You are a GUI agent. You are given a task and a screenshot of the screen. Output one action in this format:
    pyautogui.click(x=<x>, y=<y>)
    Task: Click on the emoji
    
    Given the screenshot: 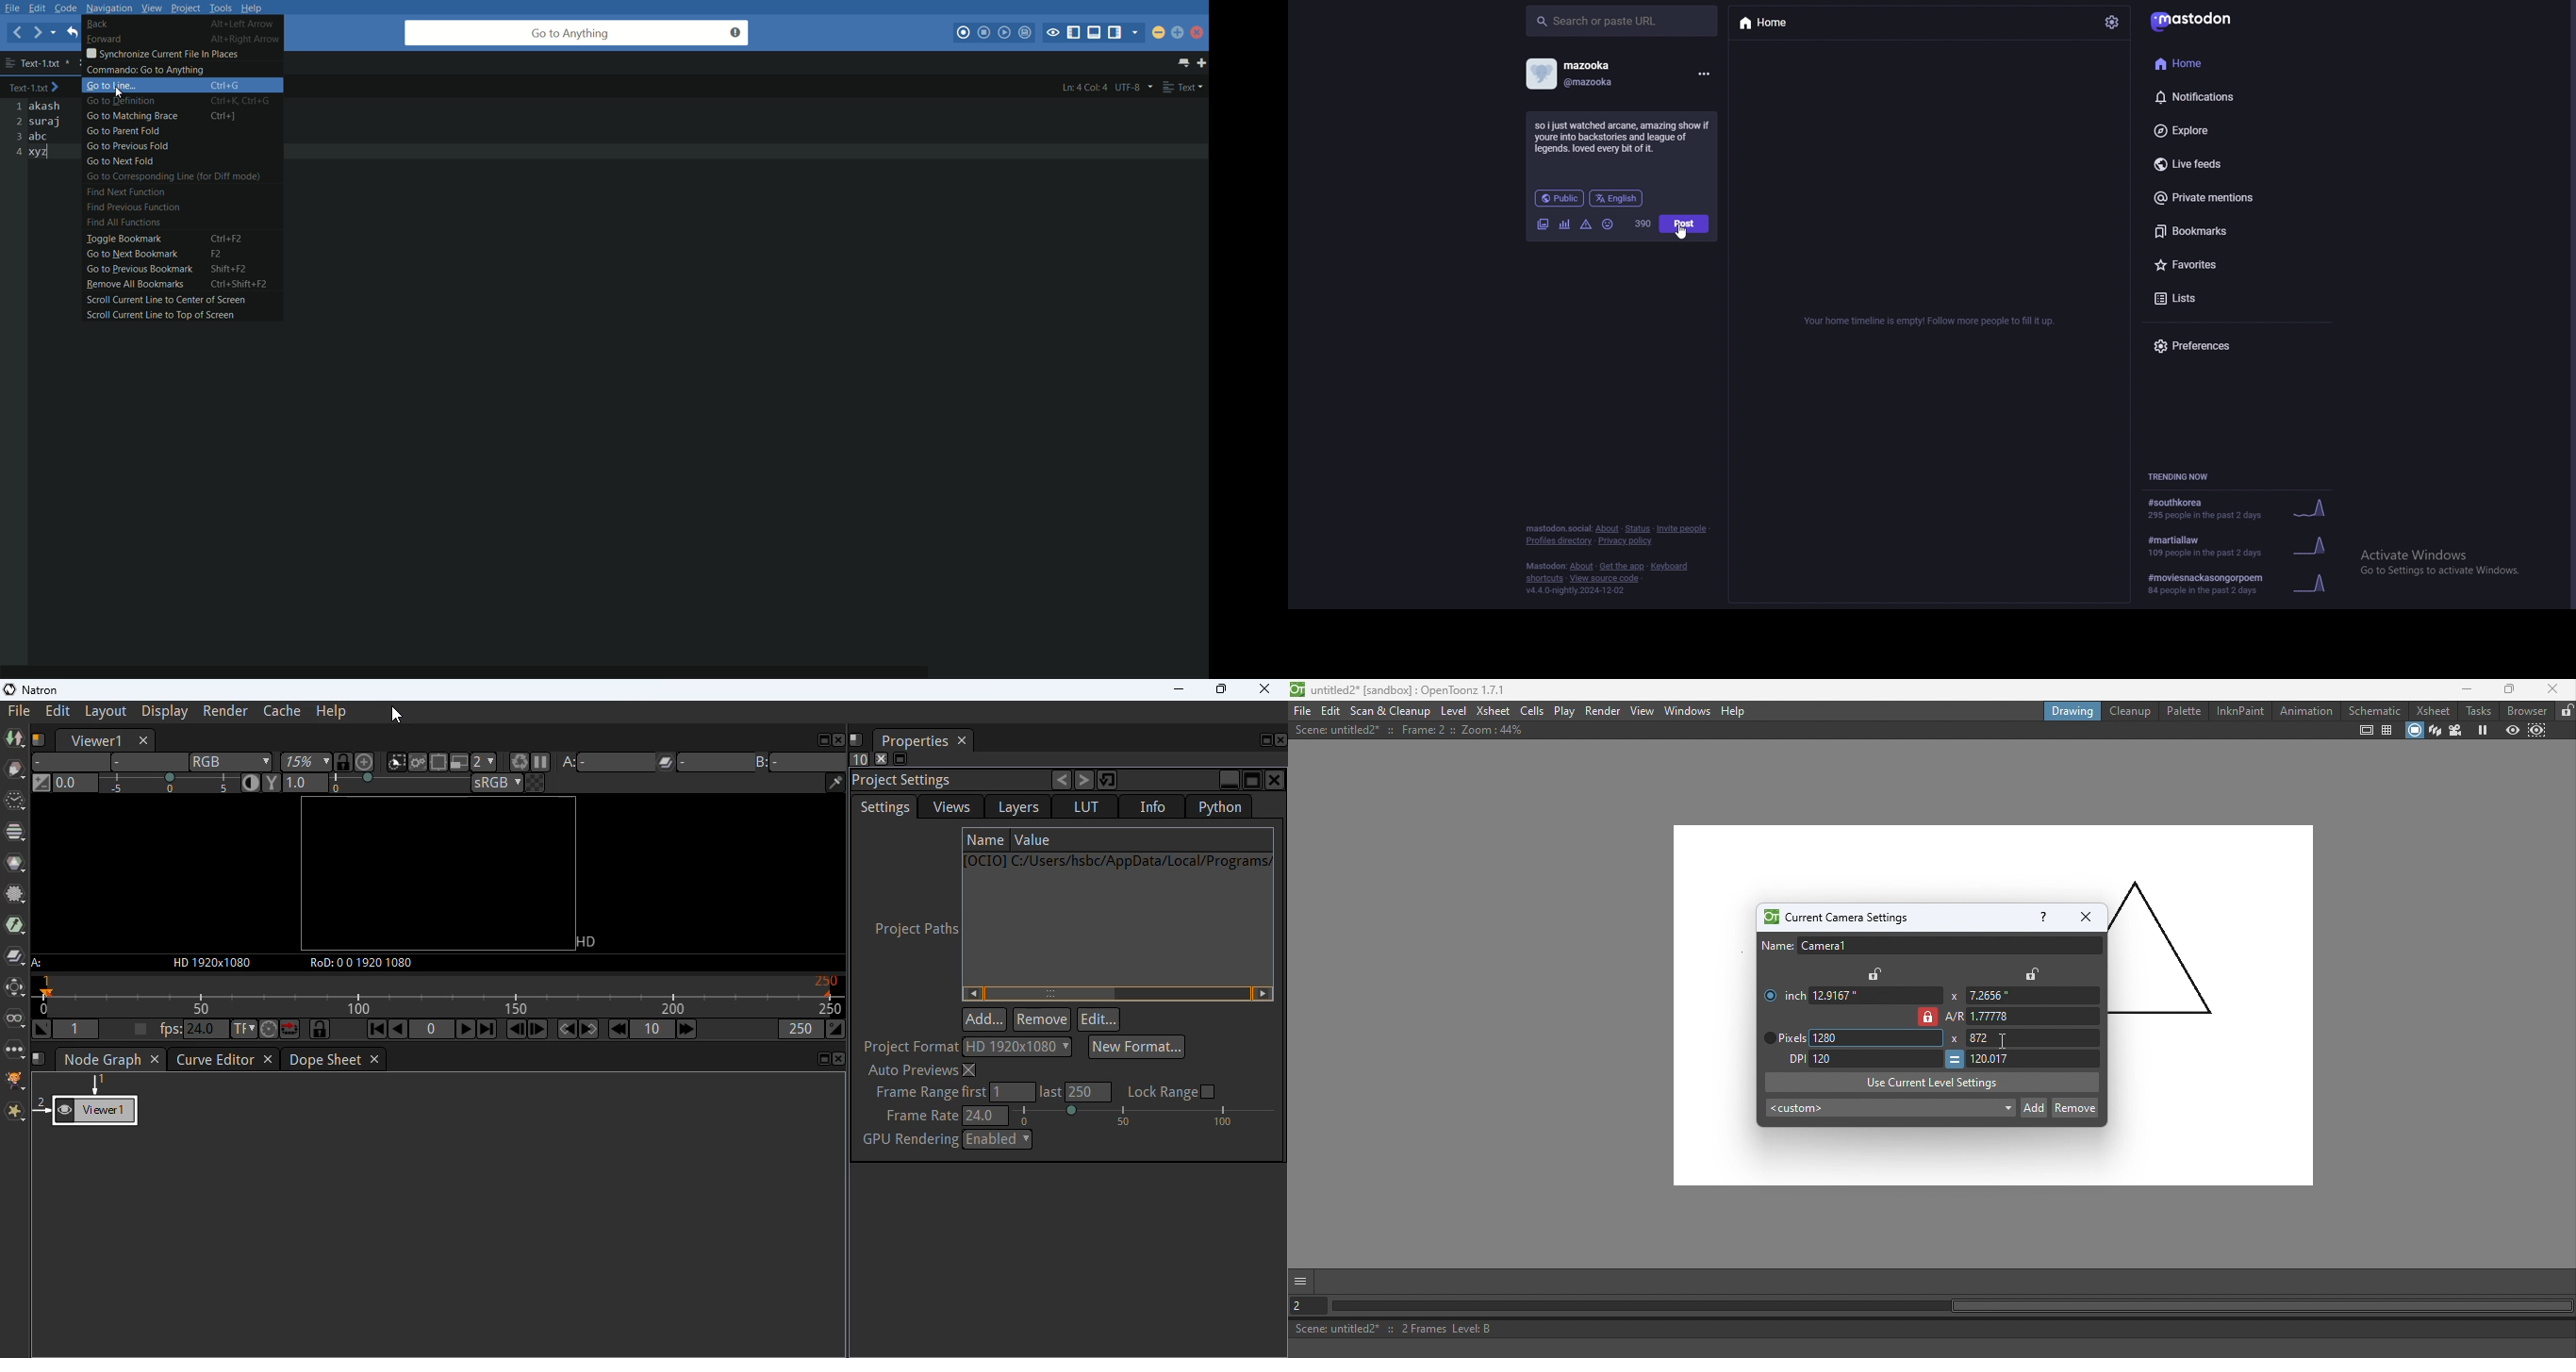 What is the action you would take?
    pyautogui.click(x=1608, y=224)
    